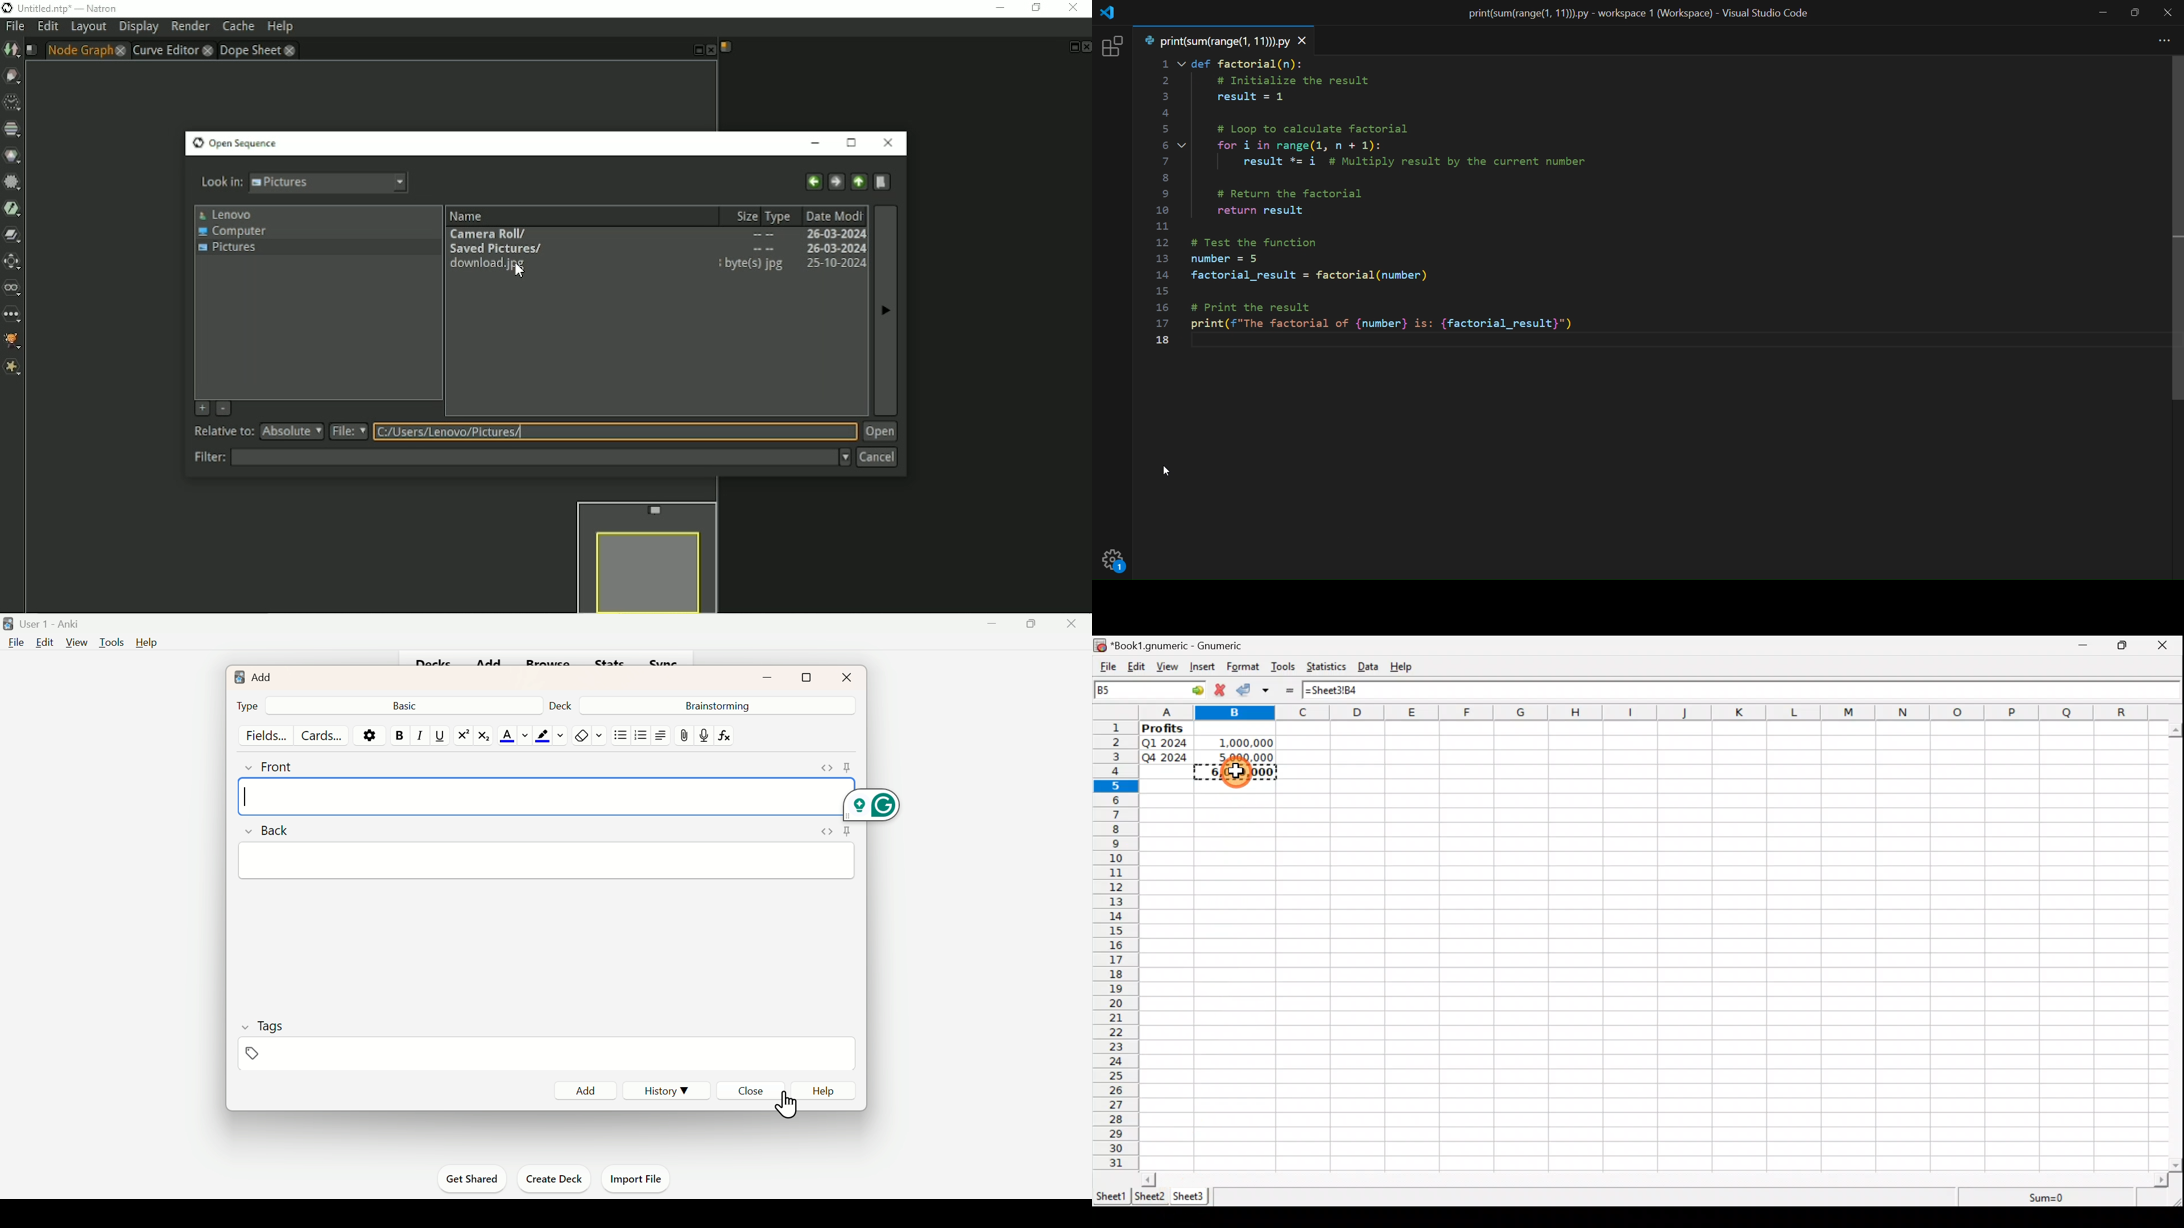 Image resolution: width=2184 pixels, height=1232 pixels. What do you see at coordinates (1136, 667) in the screenshot?
I see `Edit` at bounding box center [1136, 667].